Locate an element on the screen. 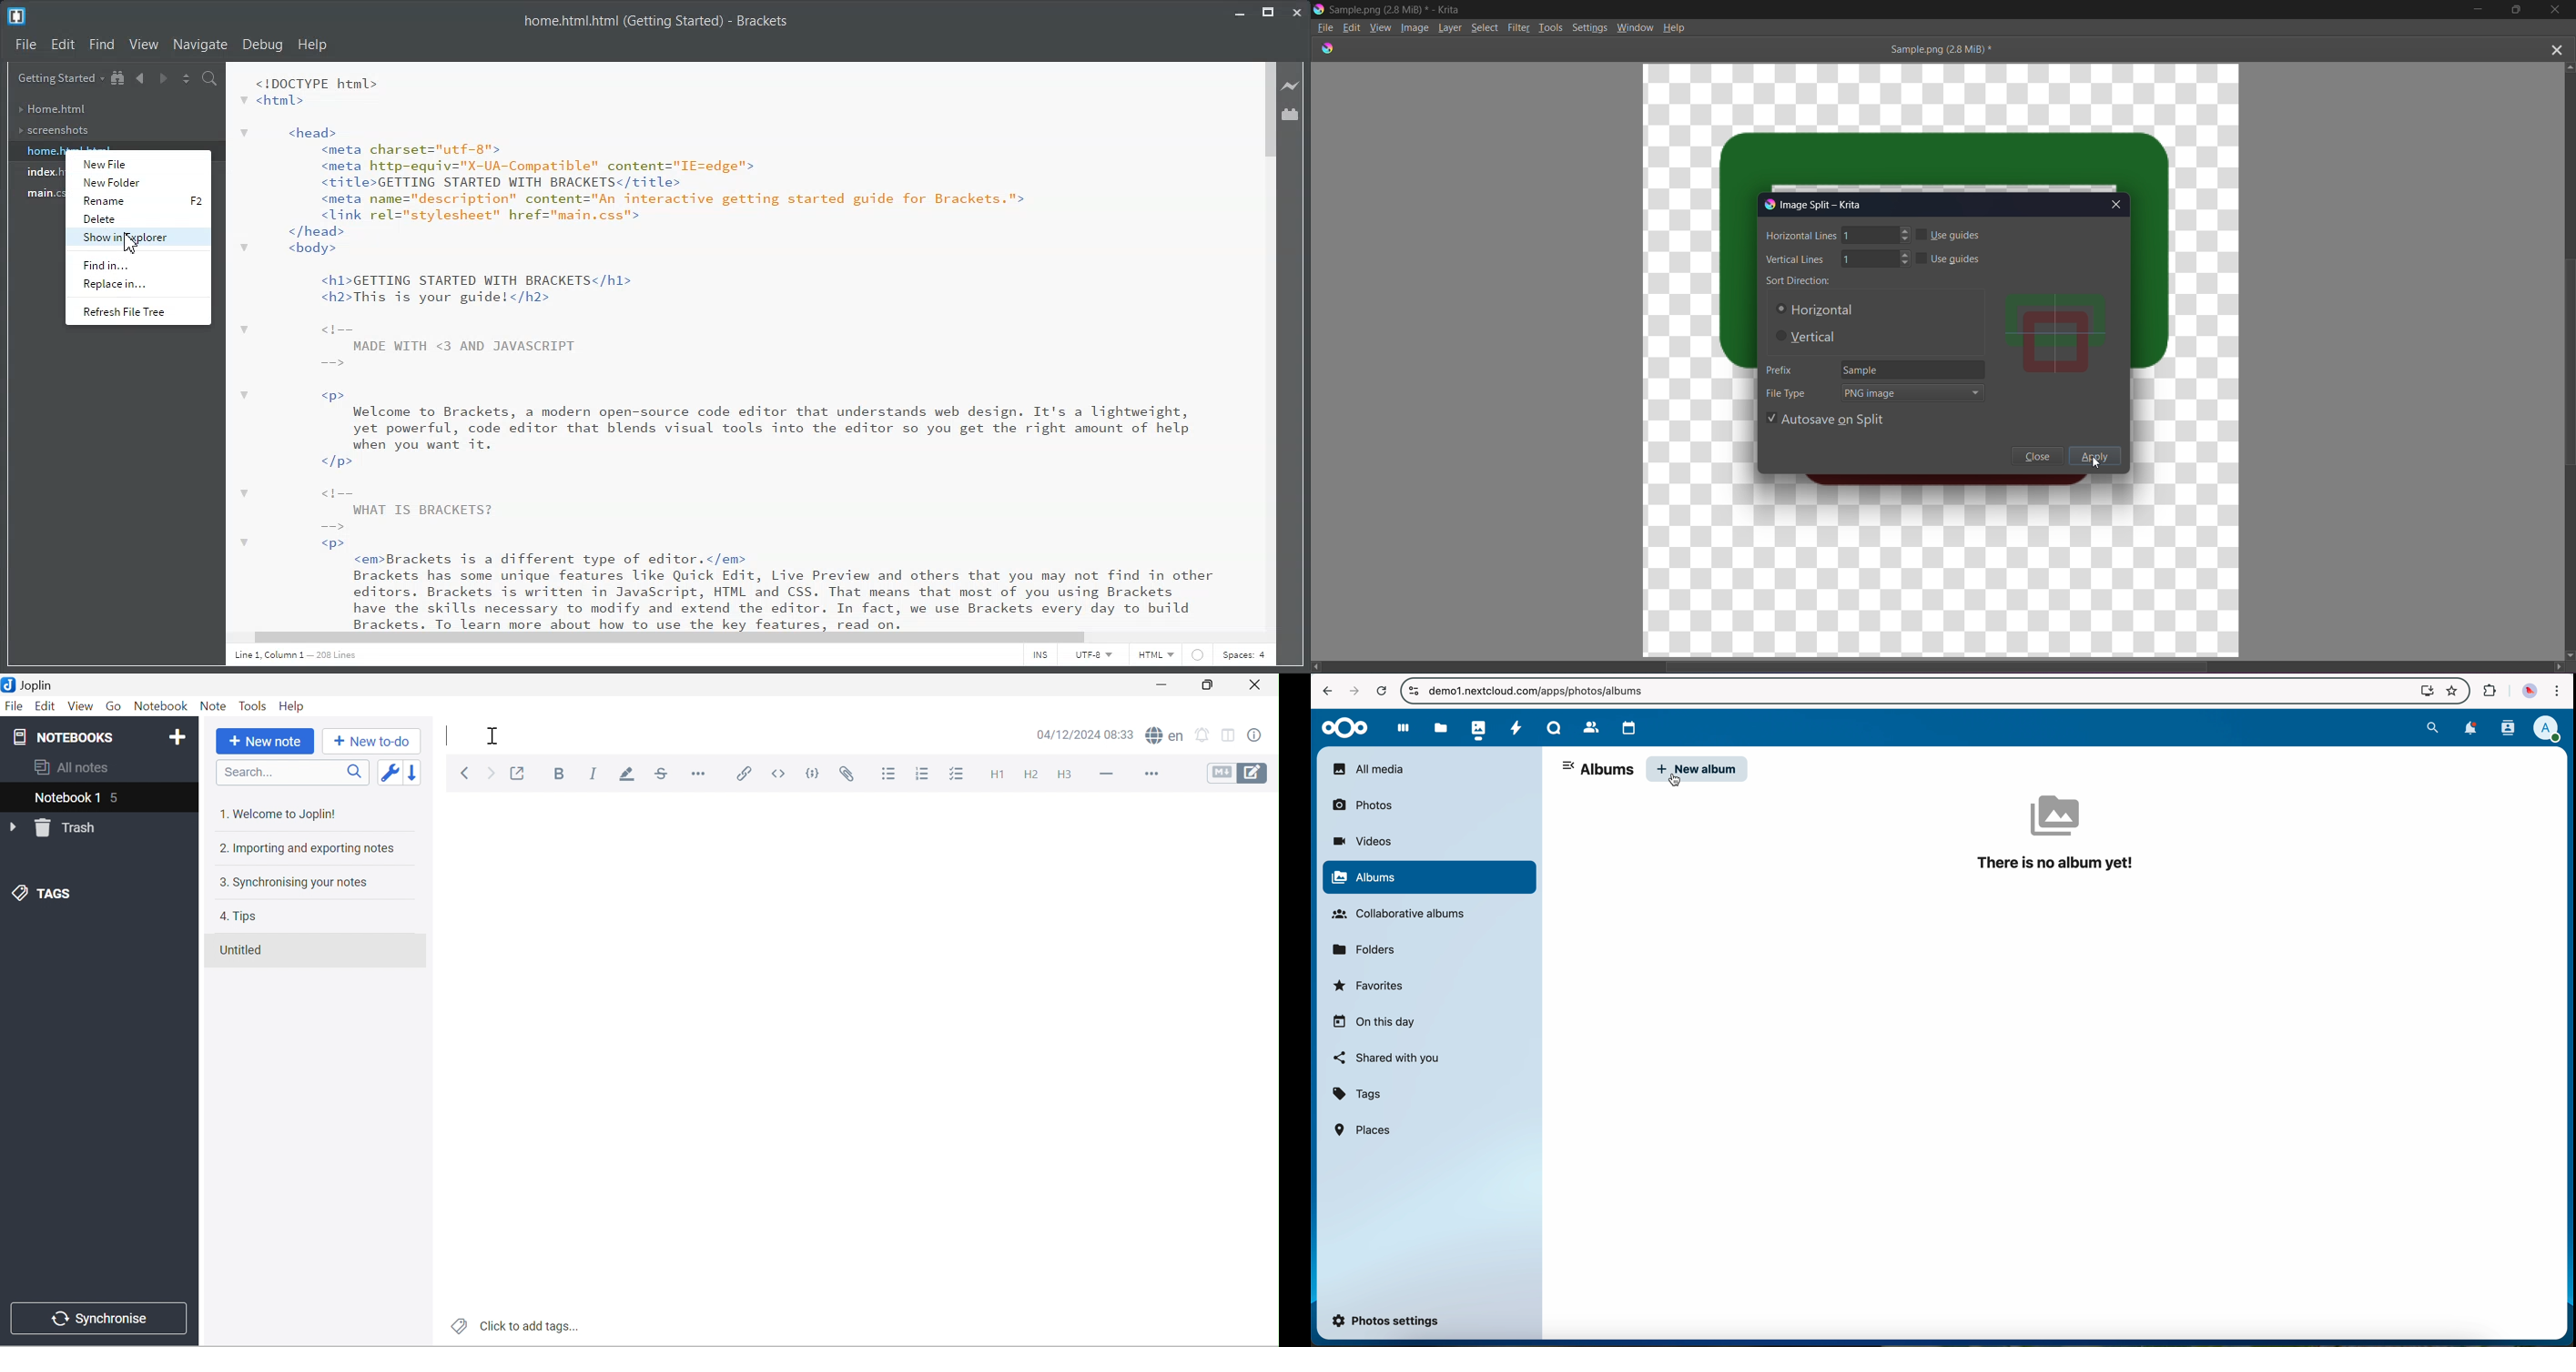 The width and height of the screenshot is (2576, 1372). File is located at coordinates (15, 706).